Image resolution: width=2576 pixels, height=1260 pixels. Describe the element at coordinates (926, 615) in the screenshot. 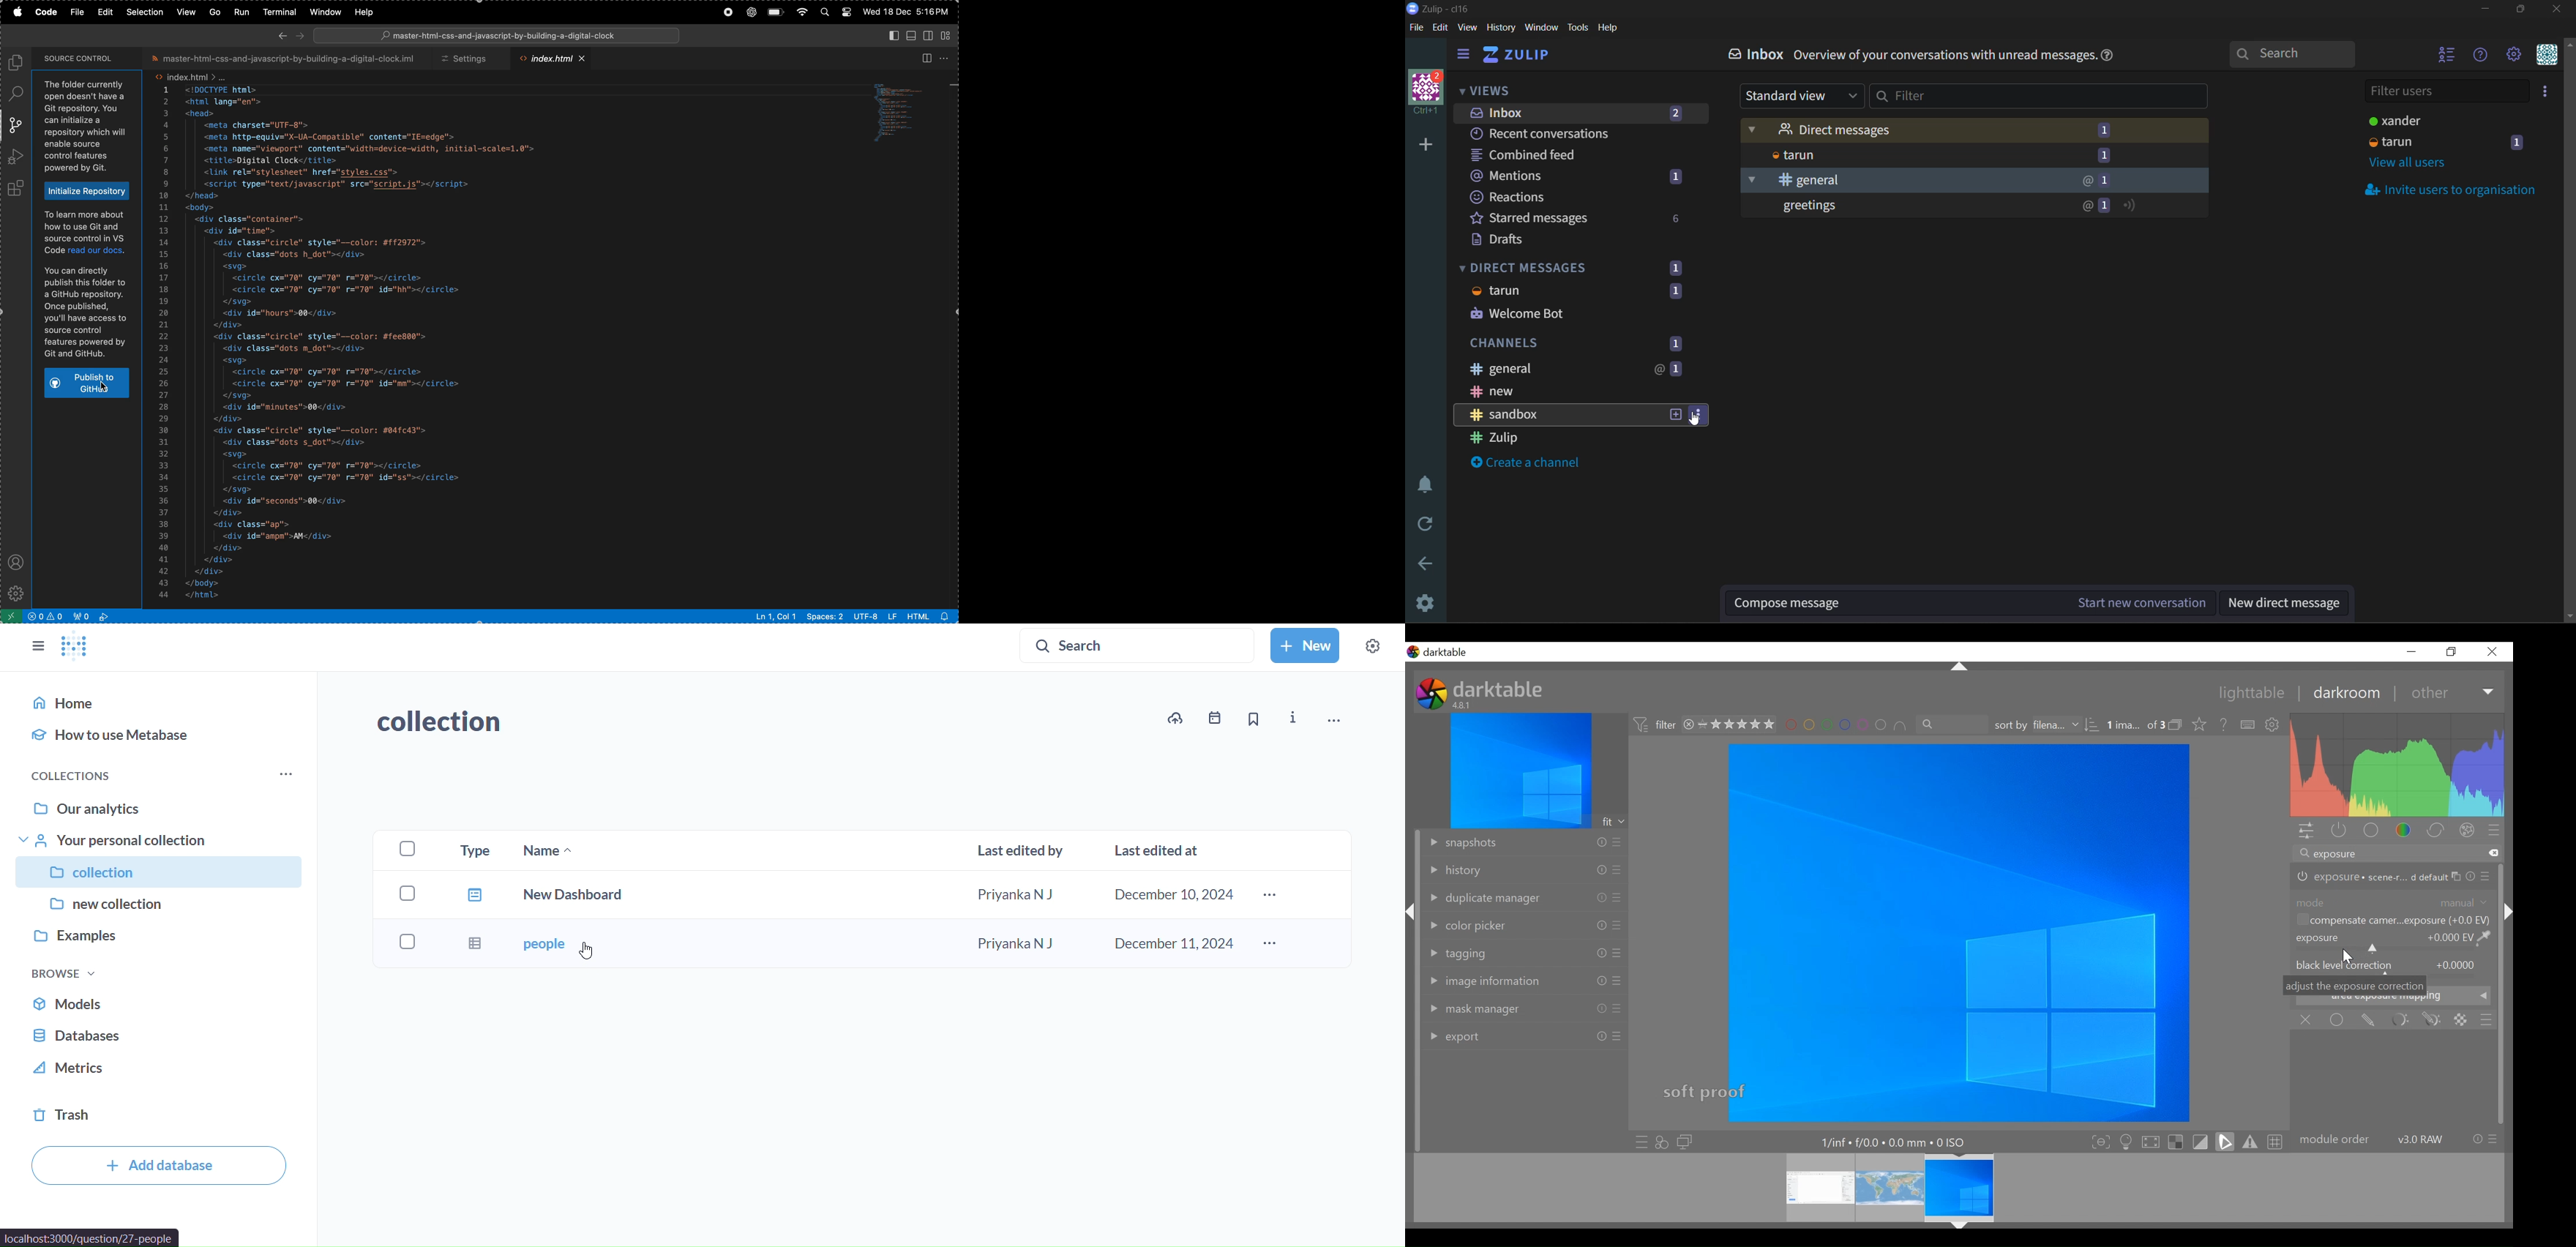

I see `html alert` at that location.